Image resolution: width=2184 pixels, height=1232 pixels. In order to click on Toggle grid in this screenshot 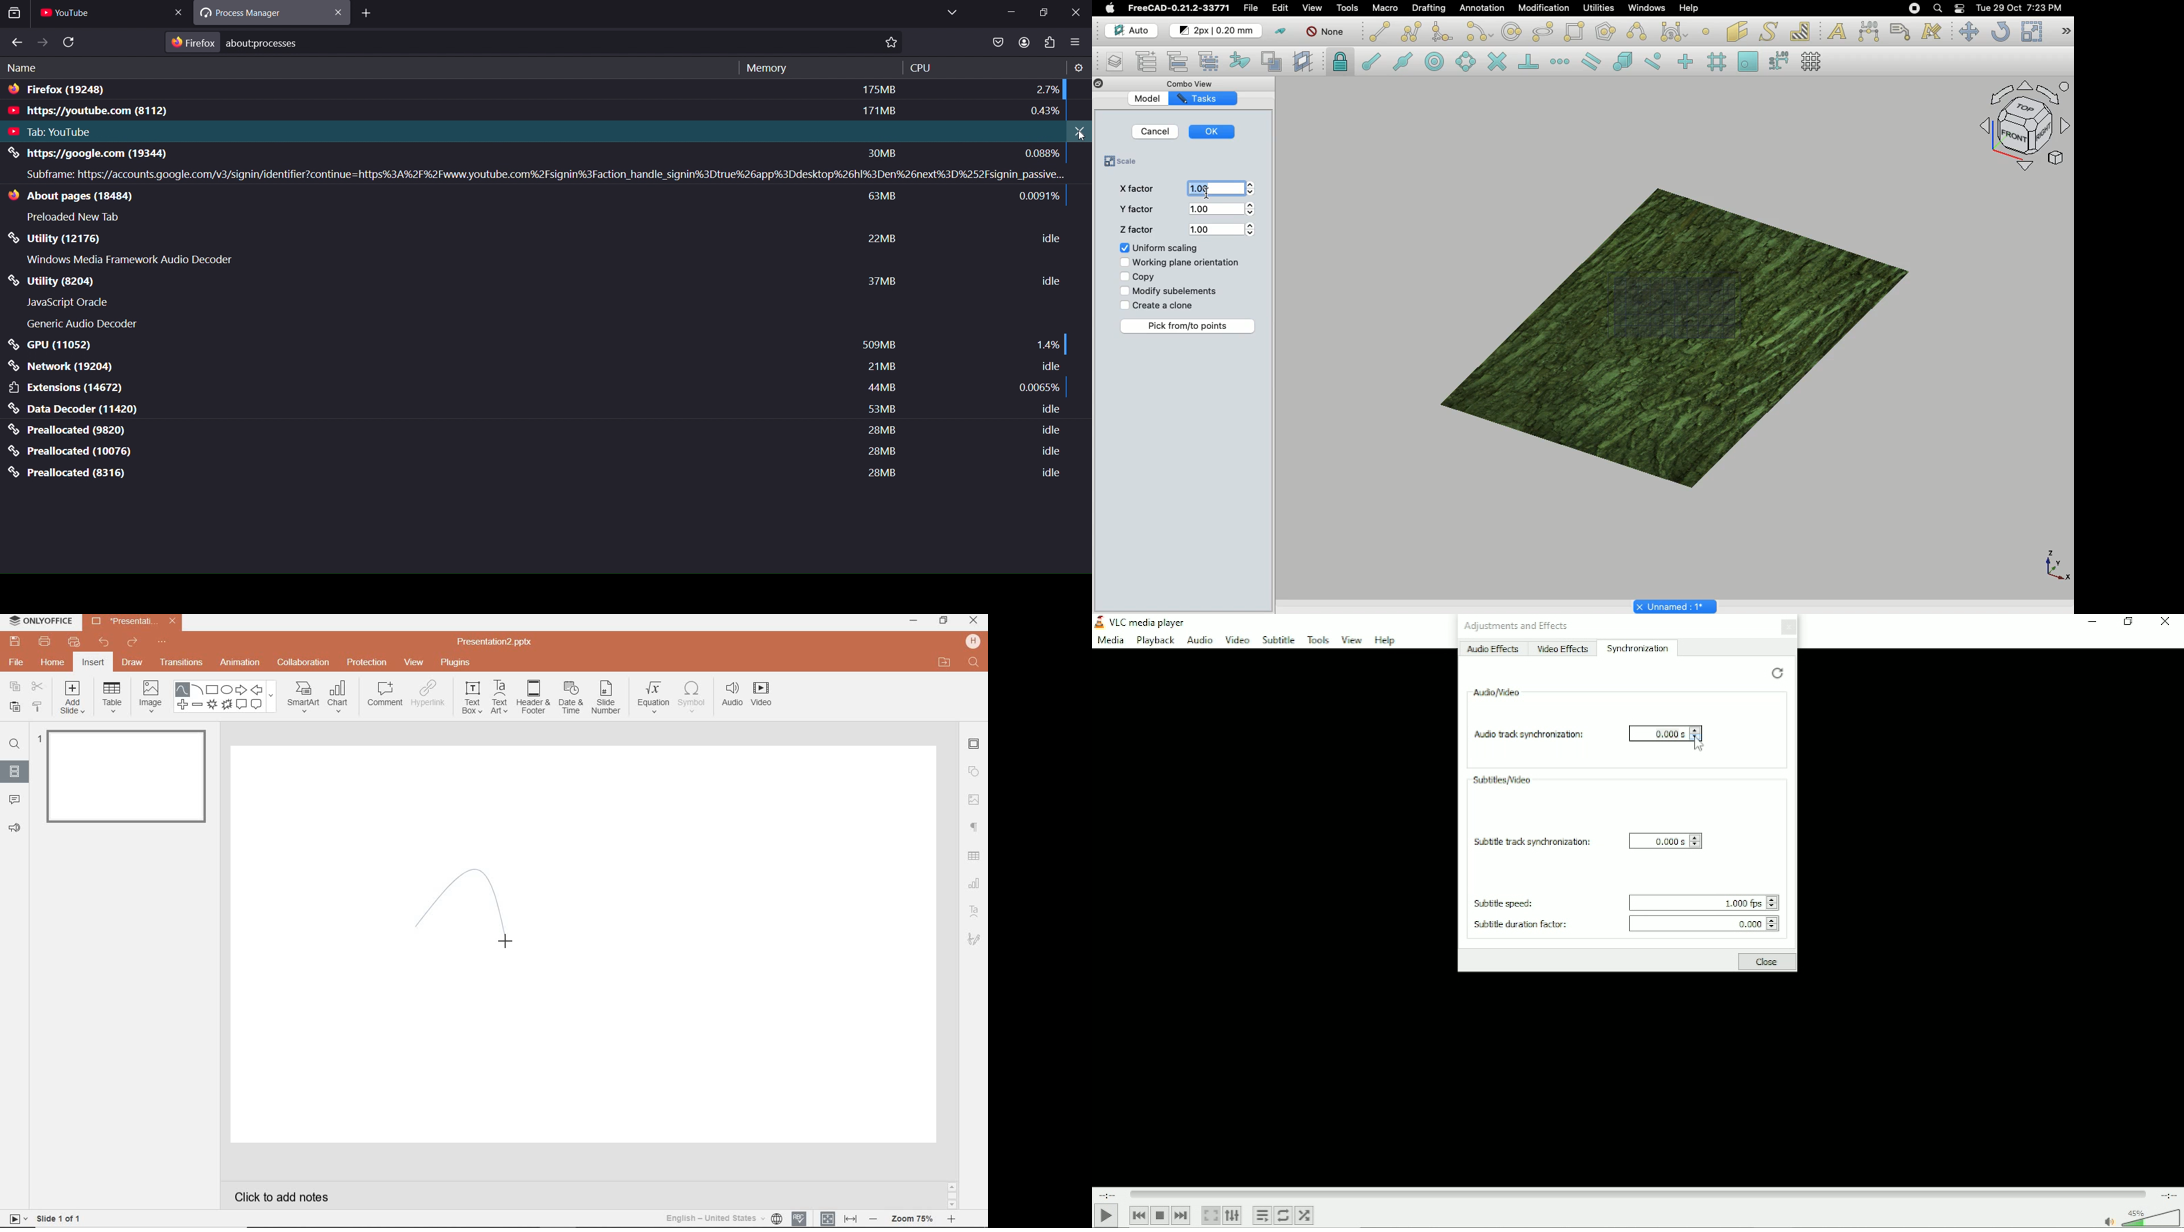, I will do `click(1816, 61)`.